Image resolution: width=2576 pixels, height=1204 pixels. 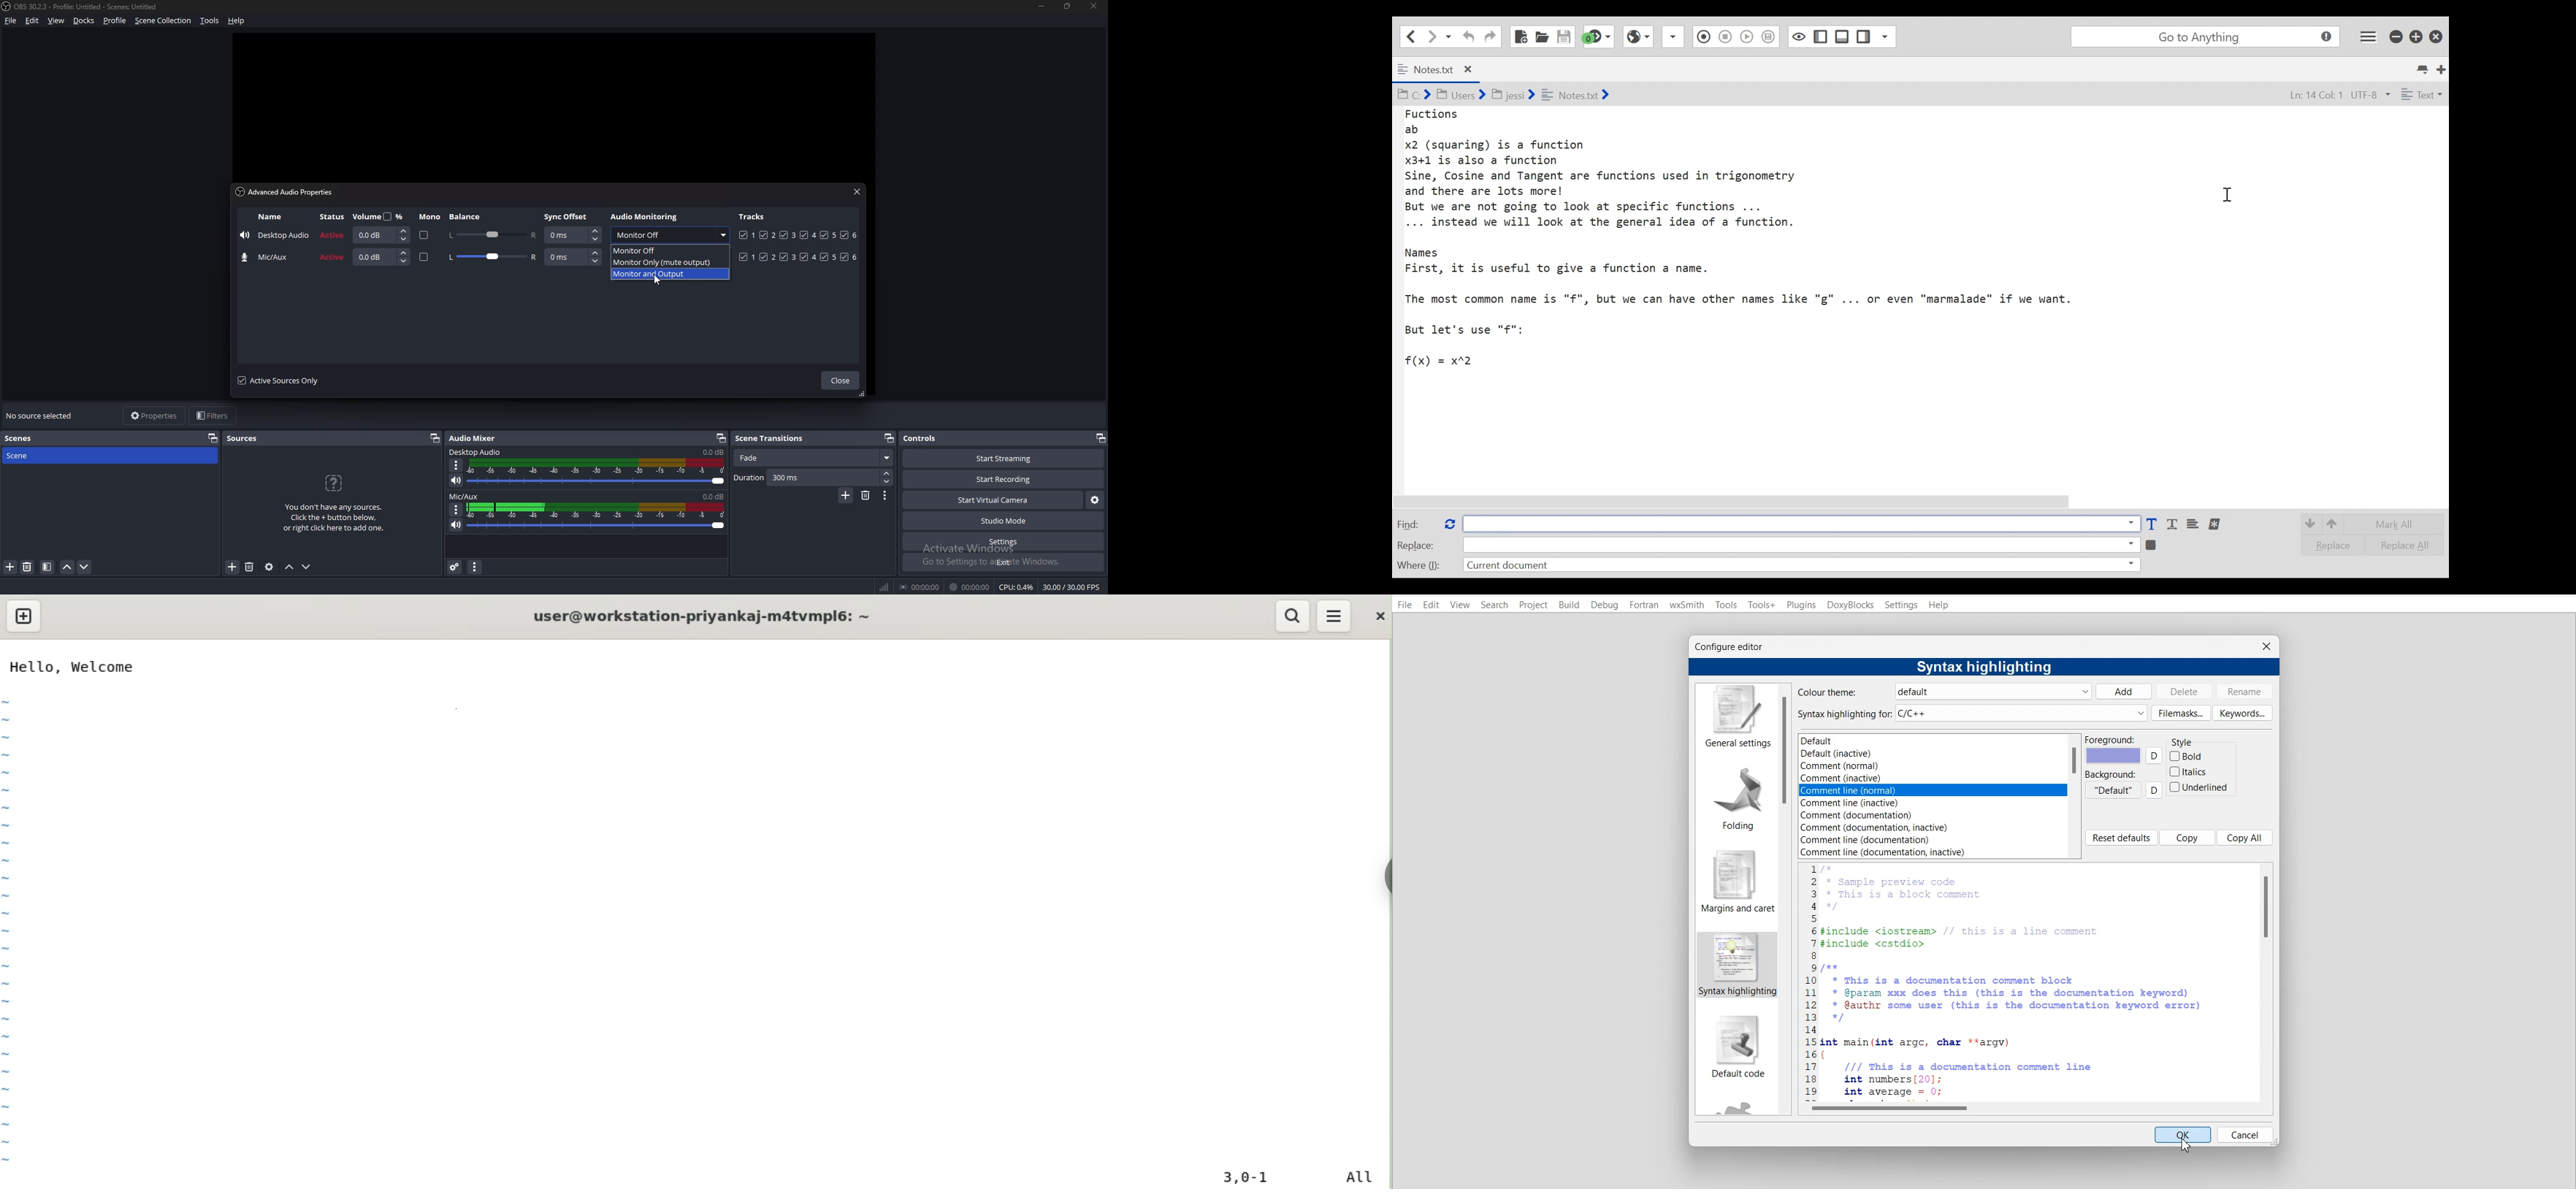 I want to click on desktop audio, so click(x=275, y=237).